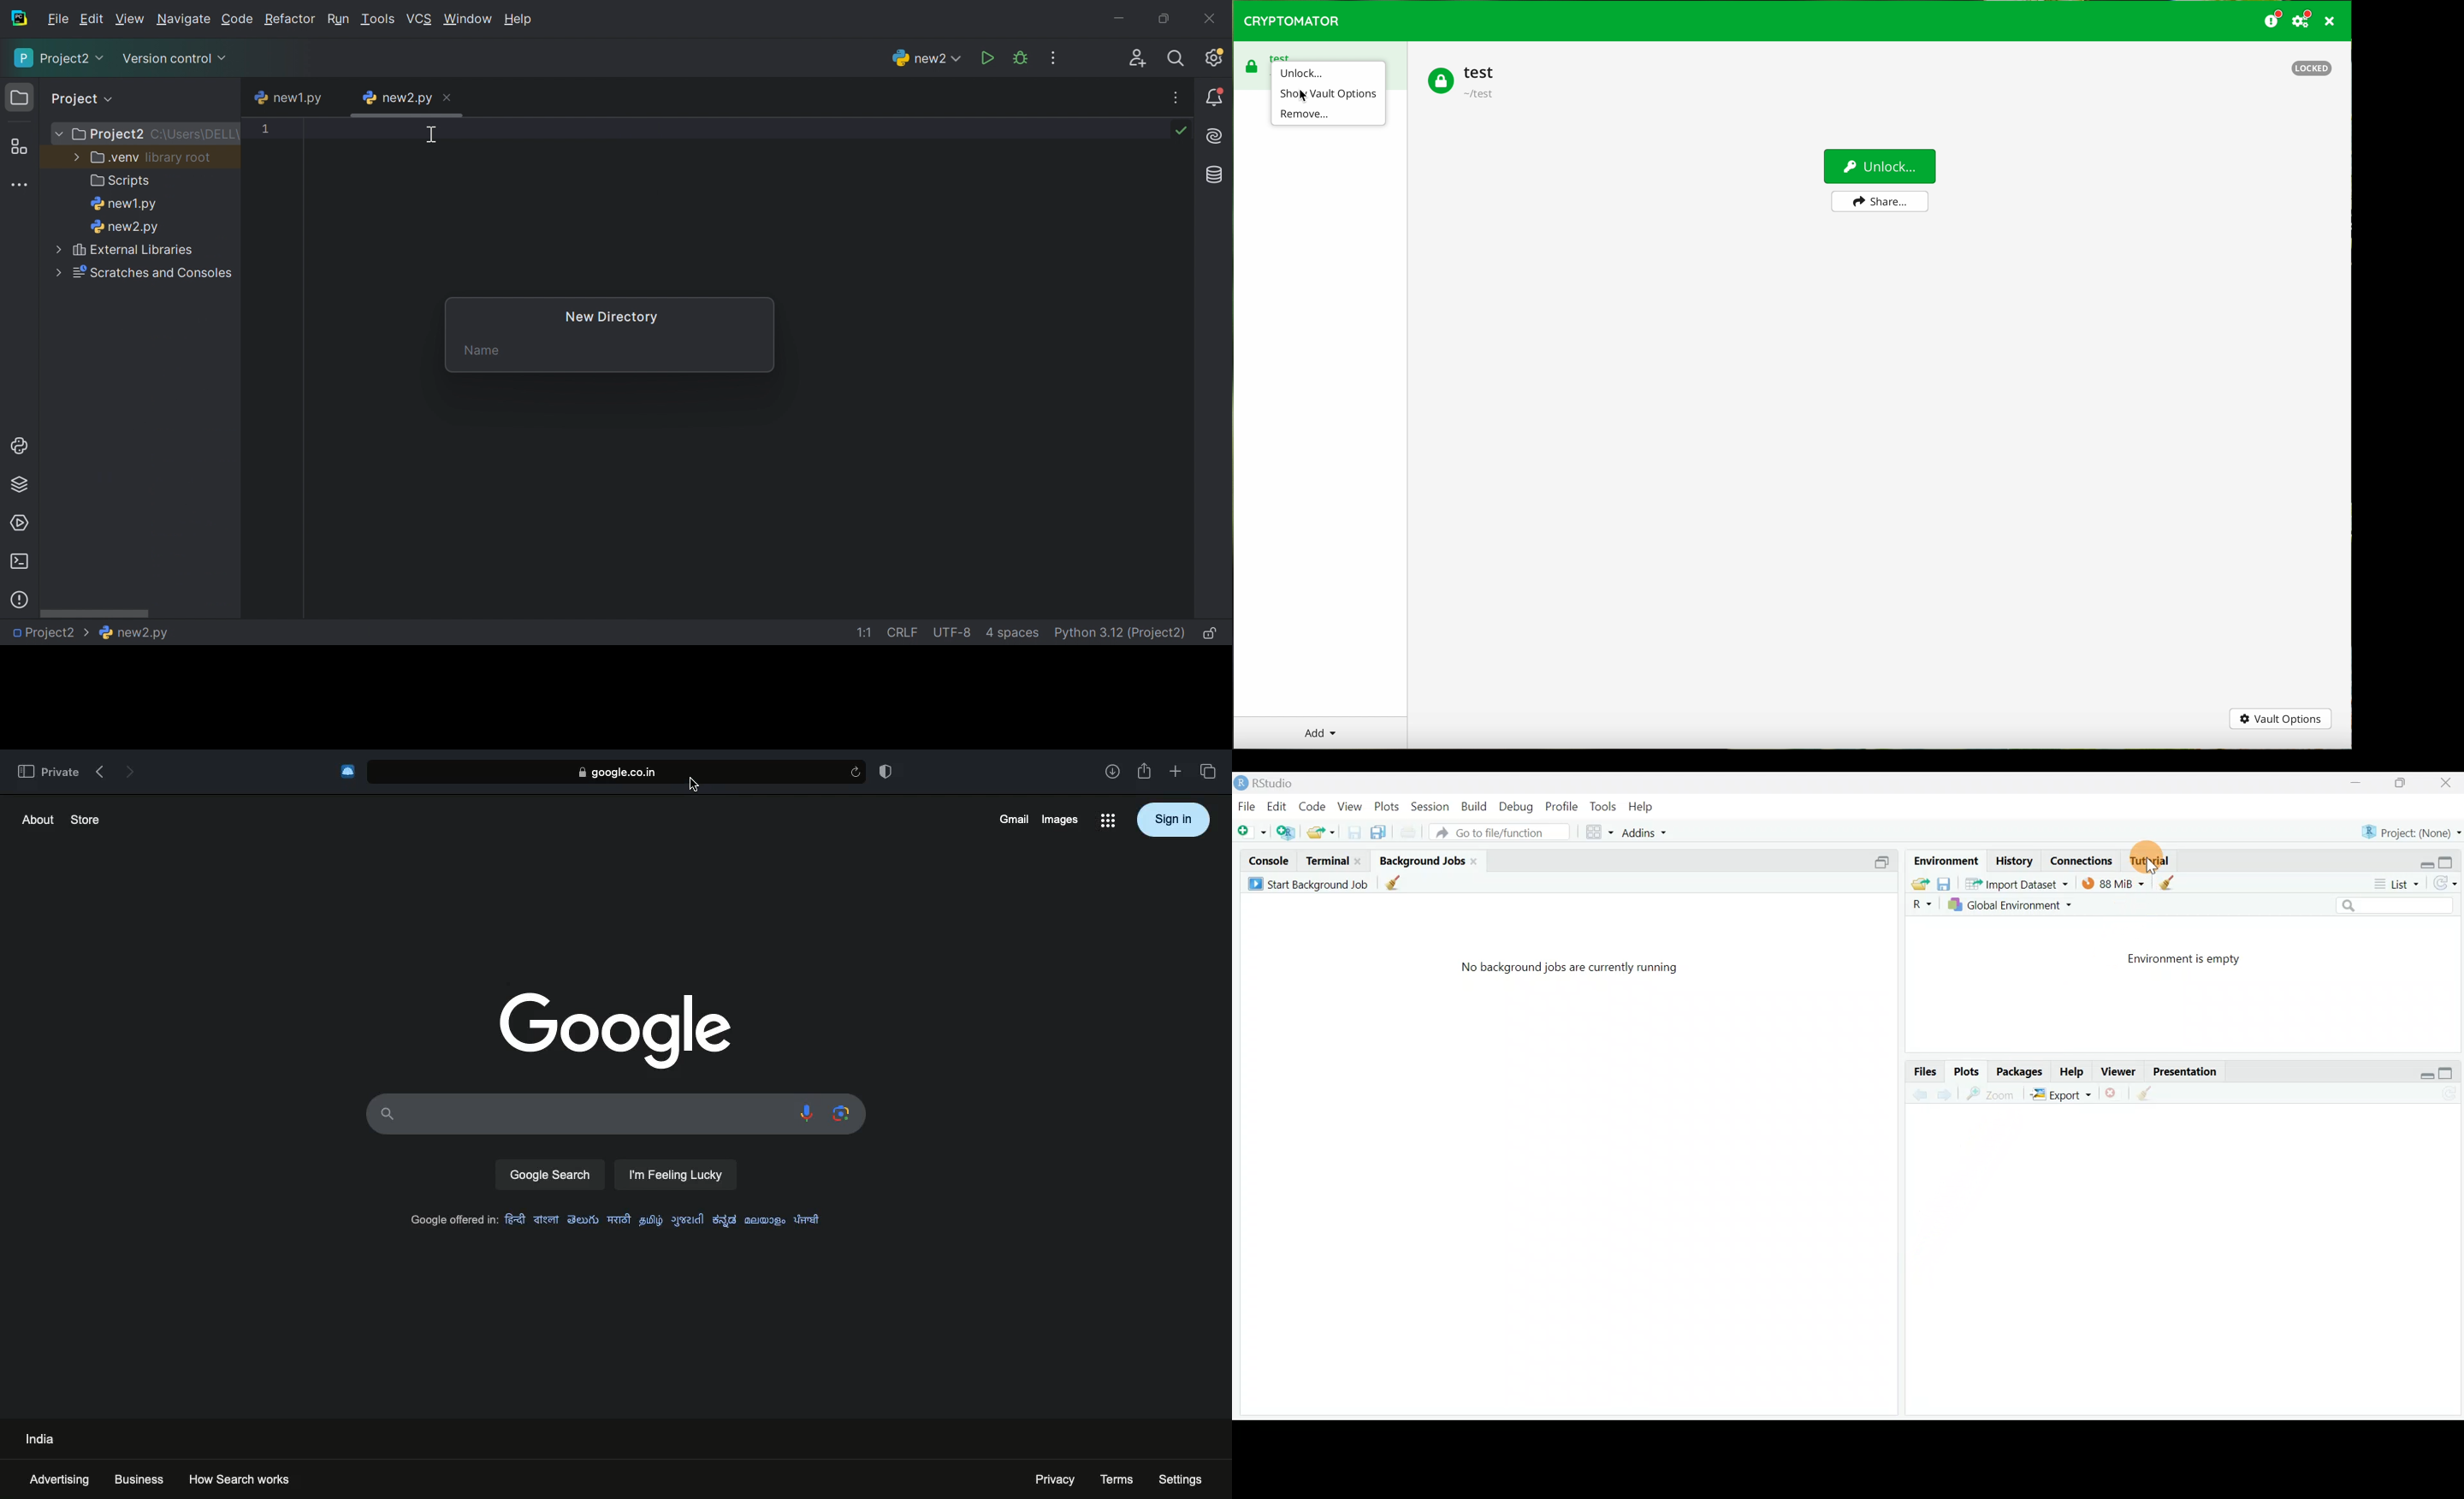 This screenshot has width=2464, height=1512. I want to click on Refresh the list of objects in the environment, so click(2448, 883).